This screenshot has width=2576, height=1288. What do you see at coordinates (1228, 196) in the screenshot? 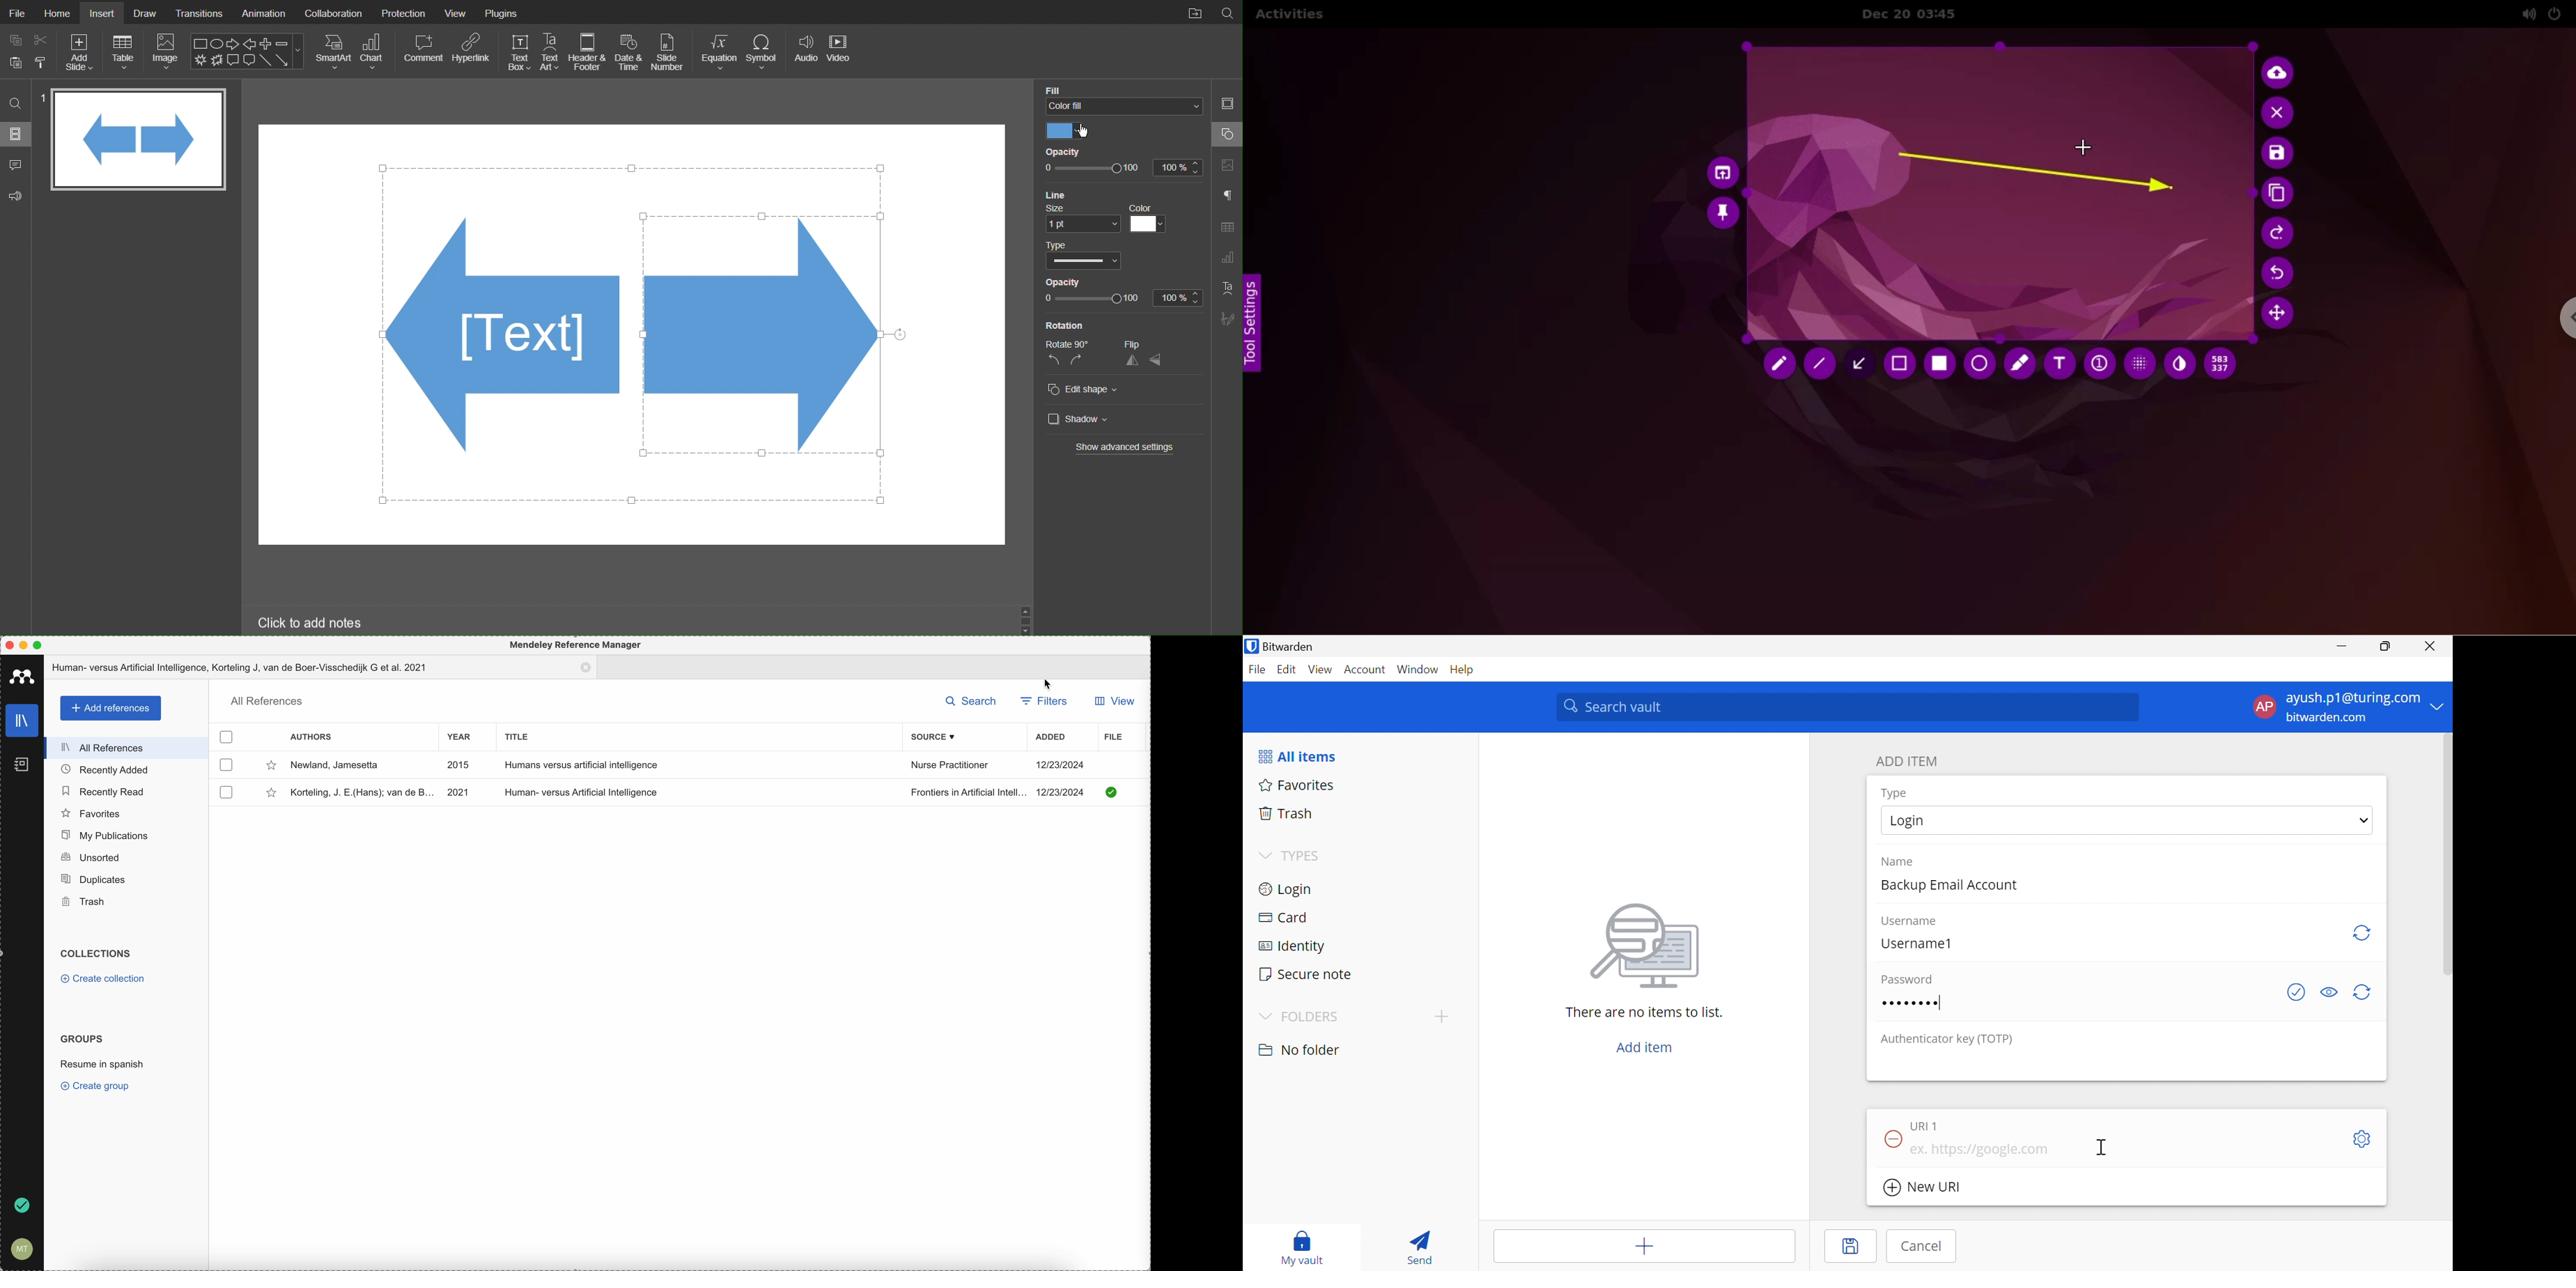
I see `Paragraph Settings` at bounding box center [1228, 196].